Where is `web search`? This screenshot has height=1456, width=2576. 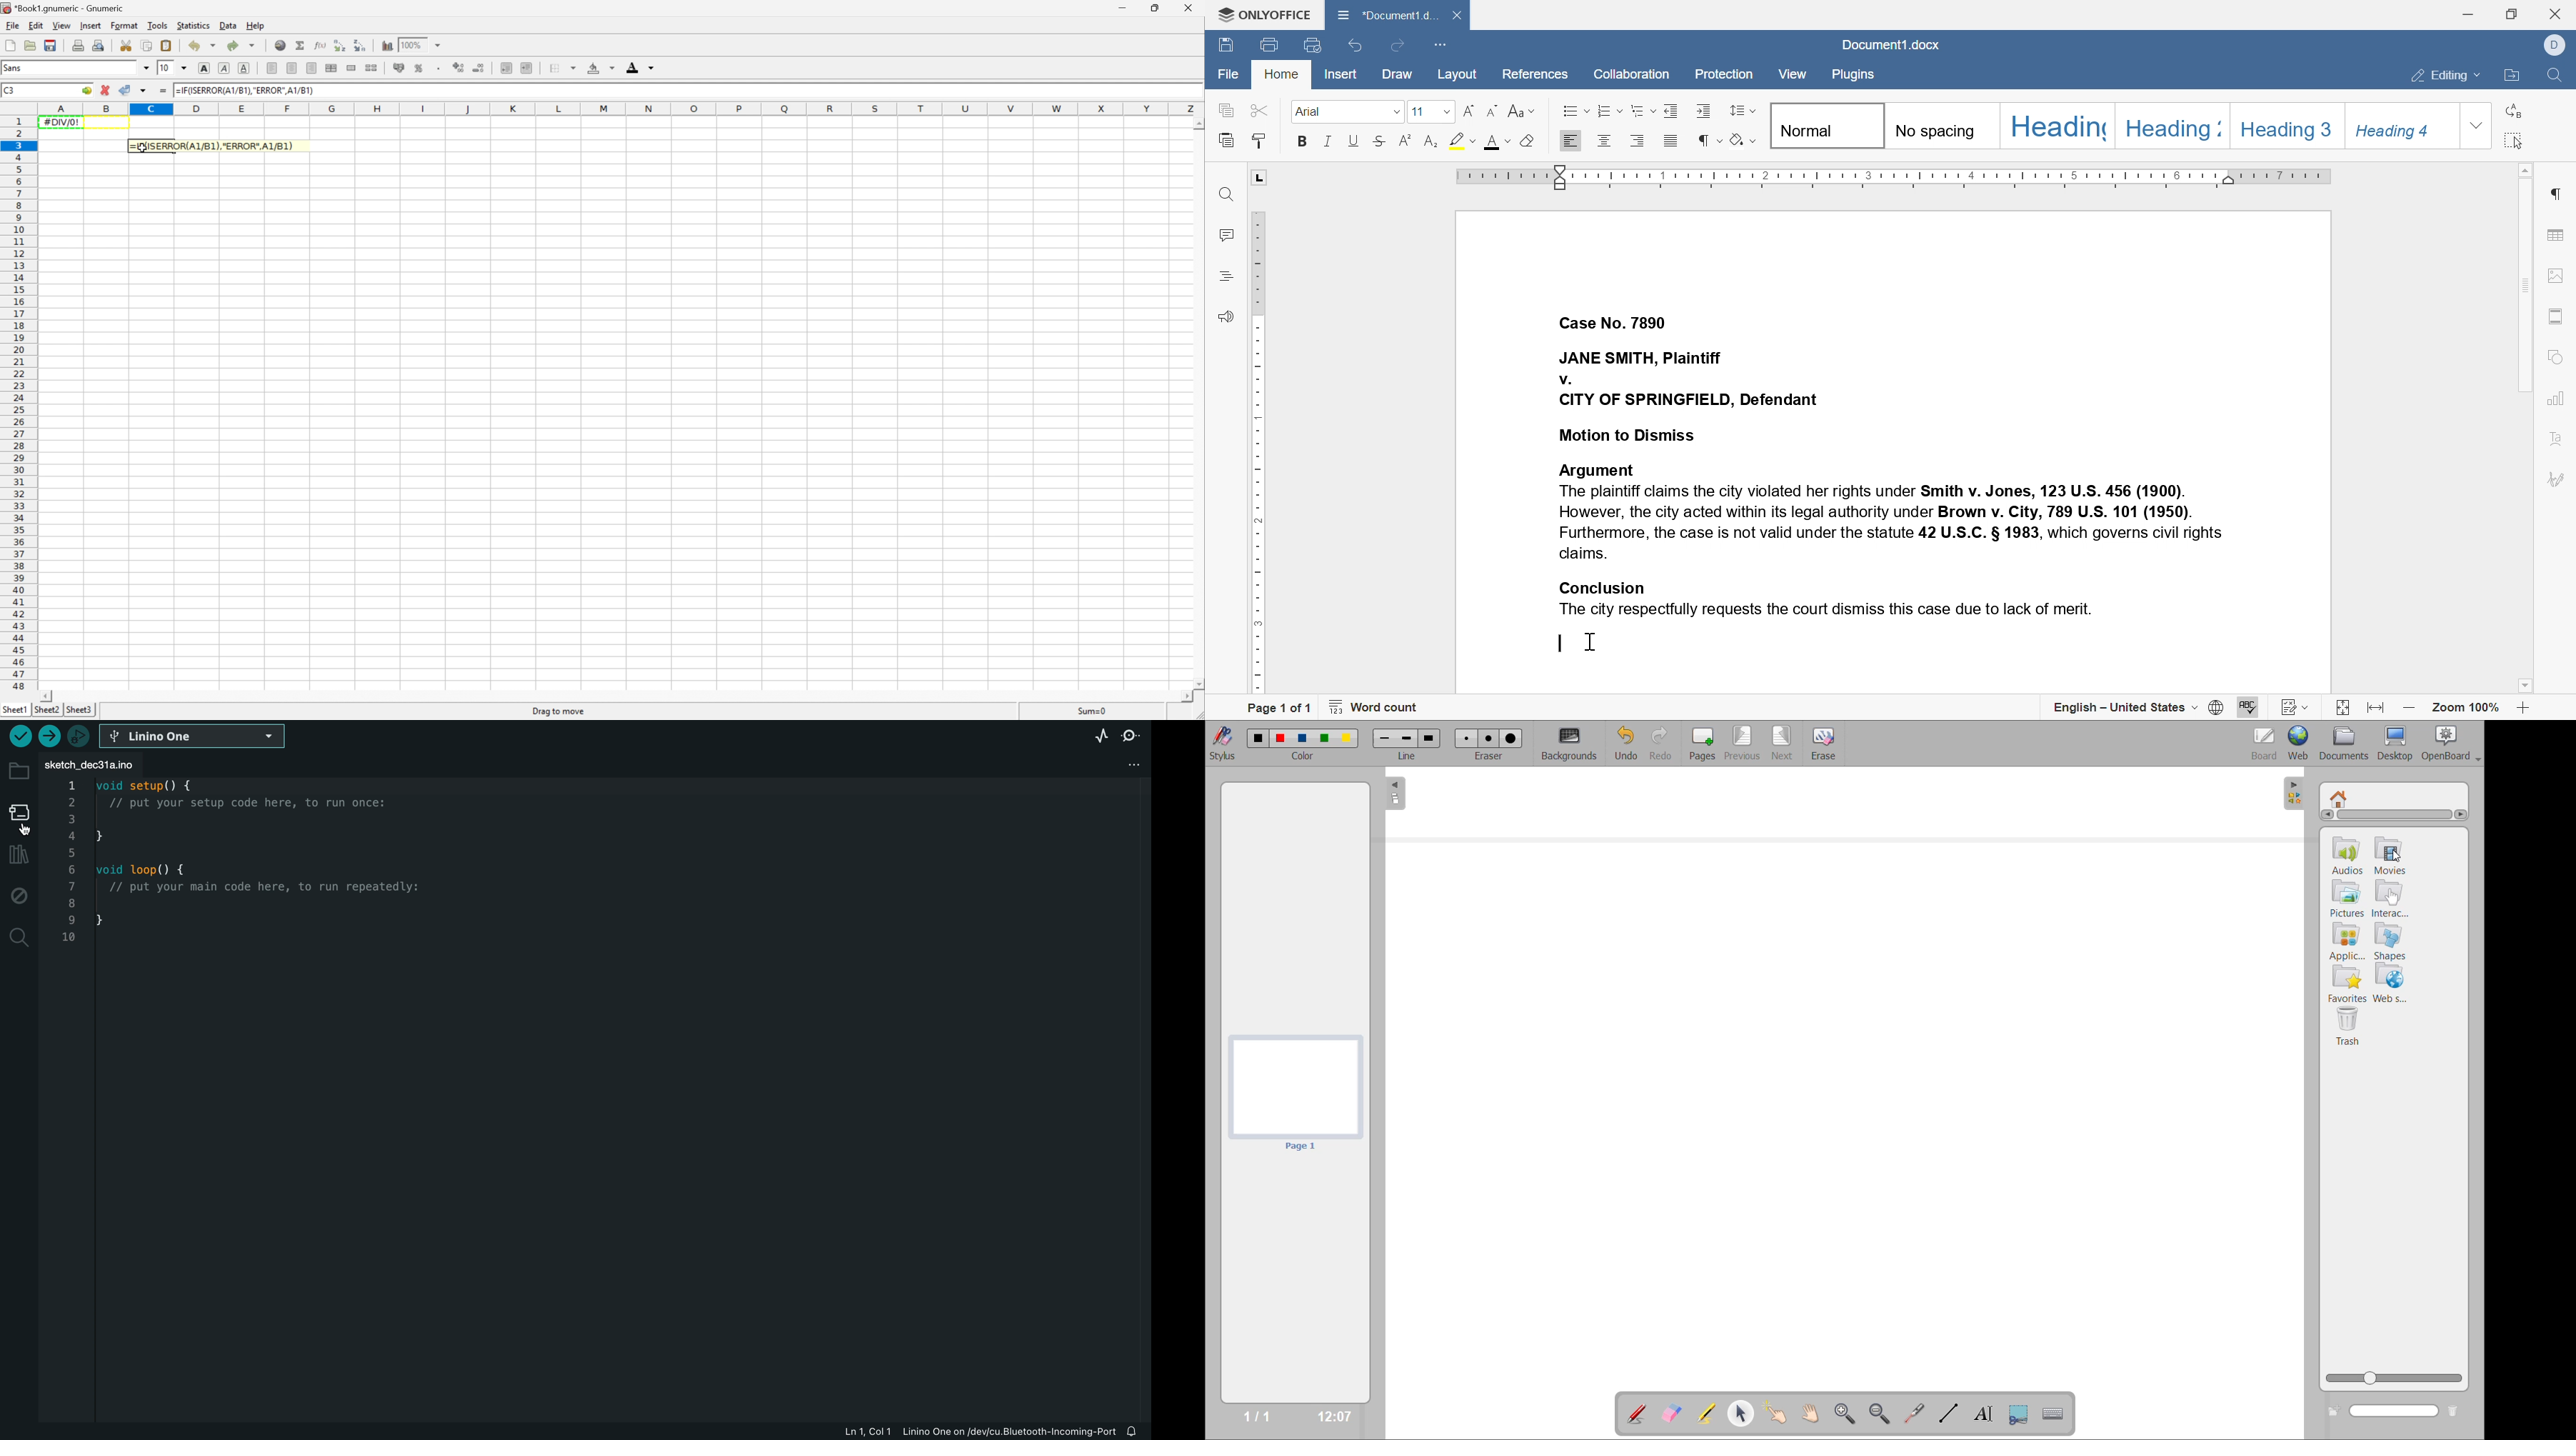 web search is located at coordinates (2395, 985).